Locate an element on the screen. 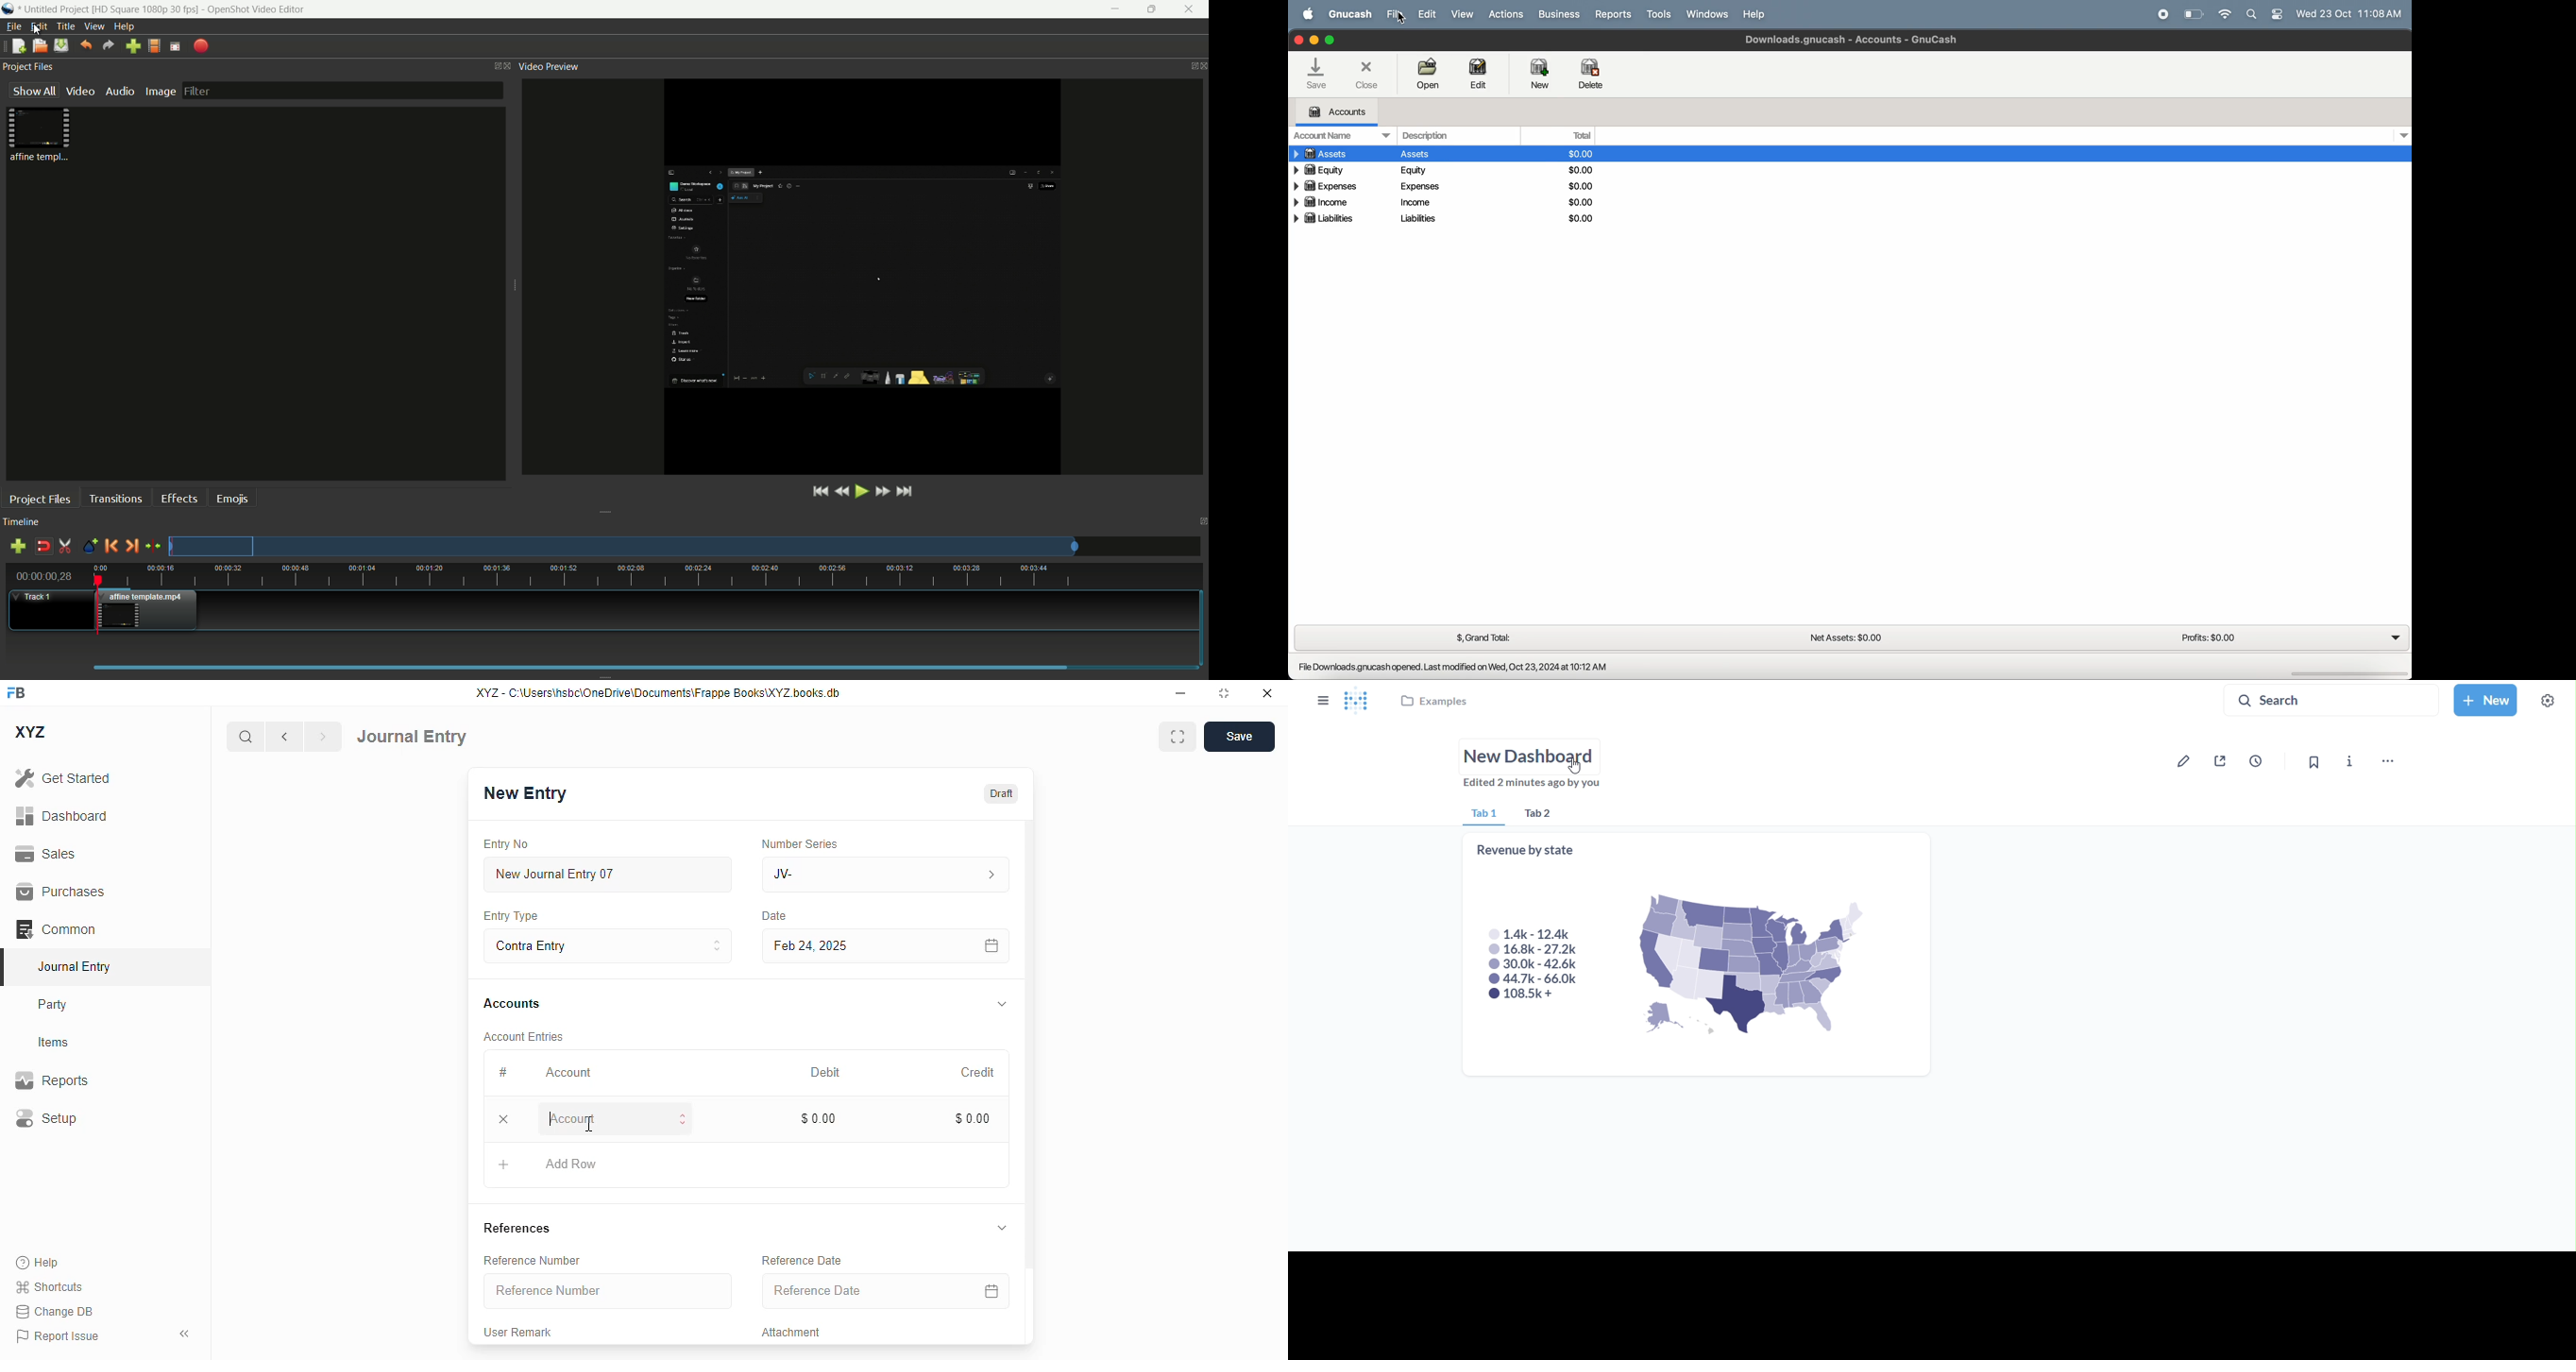 The width and height of the screenshot is (2576, 1372). help is located at coordinates (38, 1263).